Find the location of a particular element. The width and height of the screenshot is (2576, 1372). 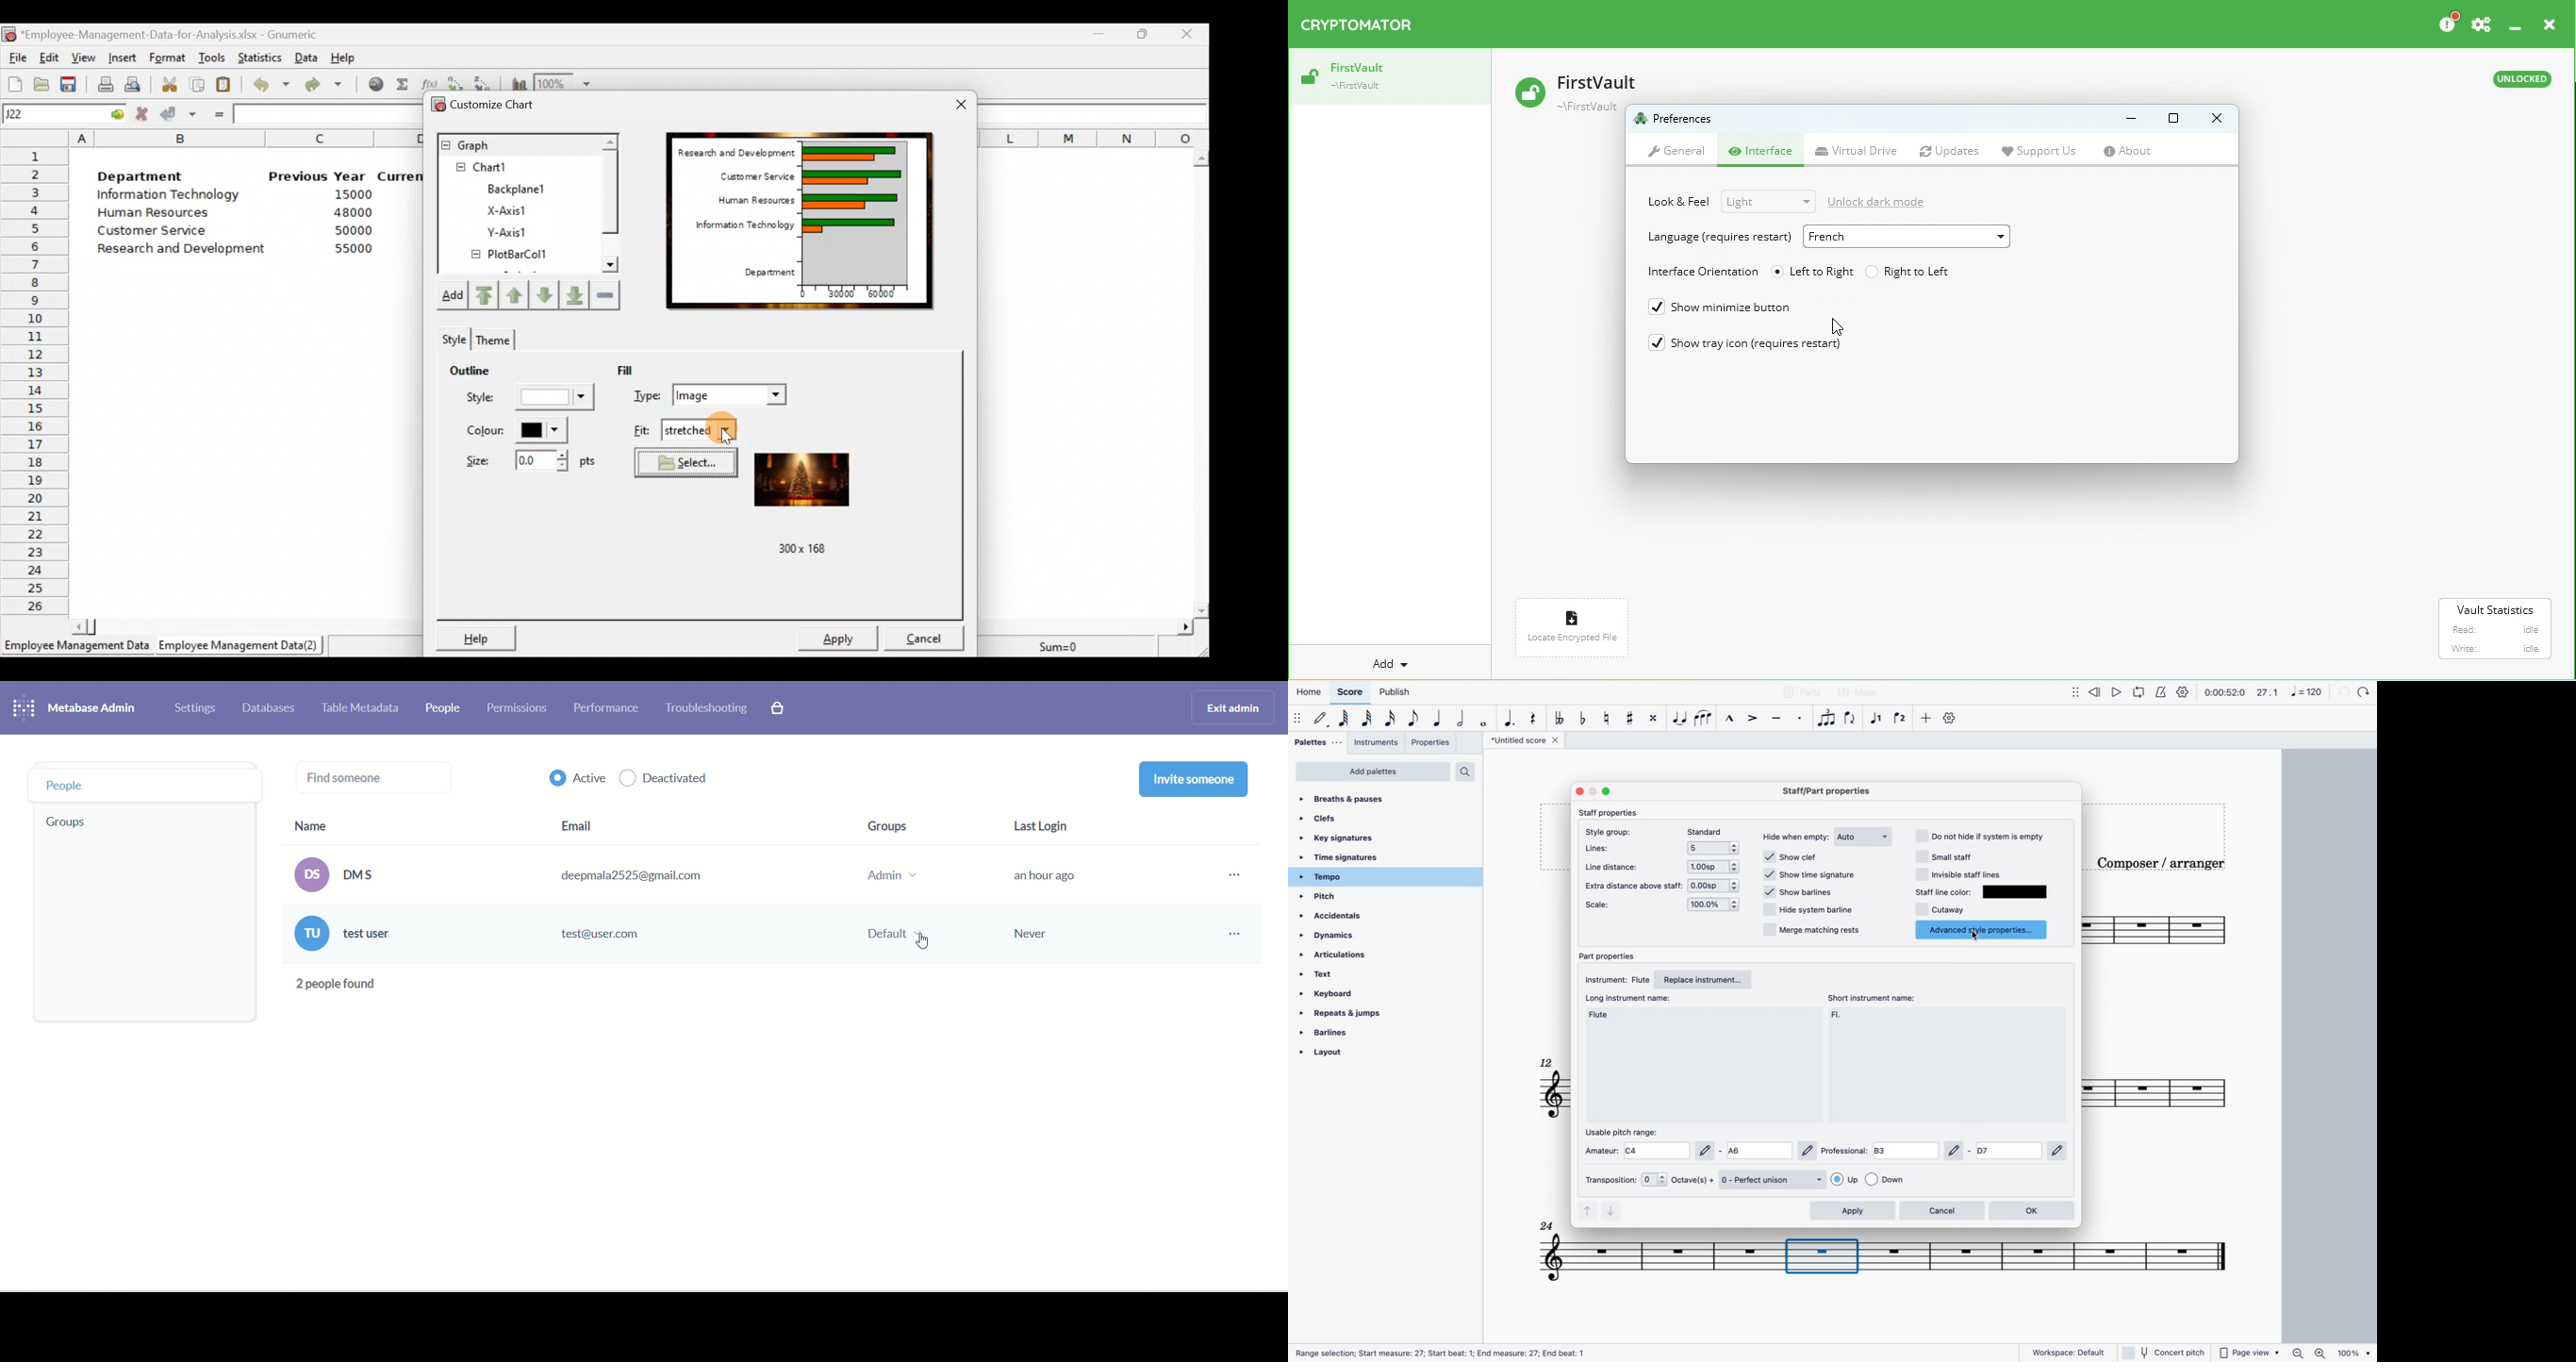

Remove is located at coordinates (606, 296).